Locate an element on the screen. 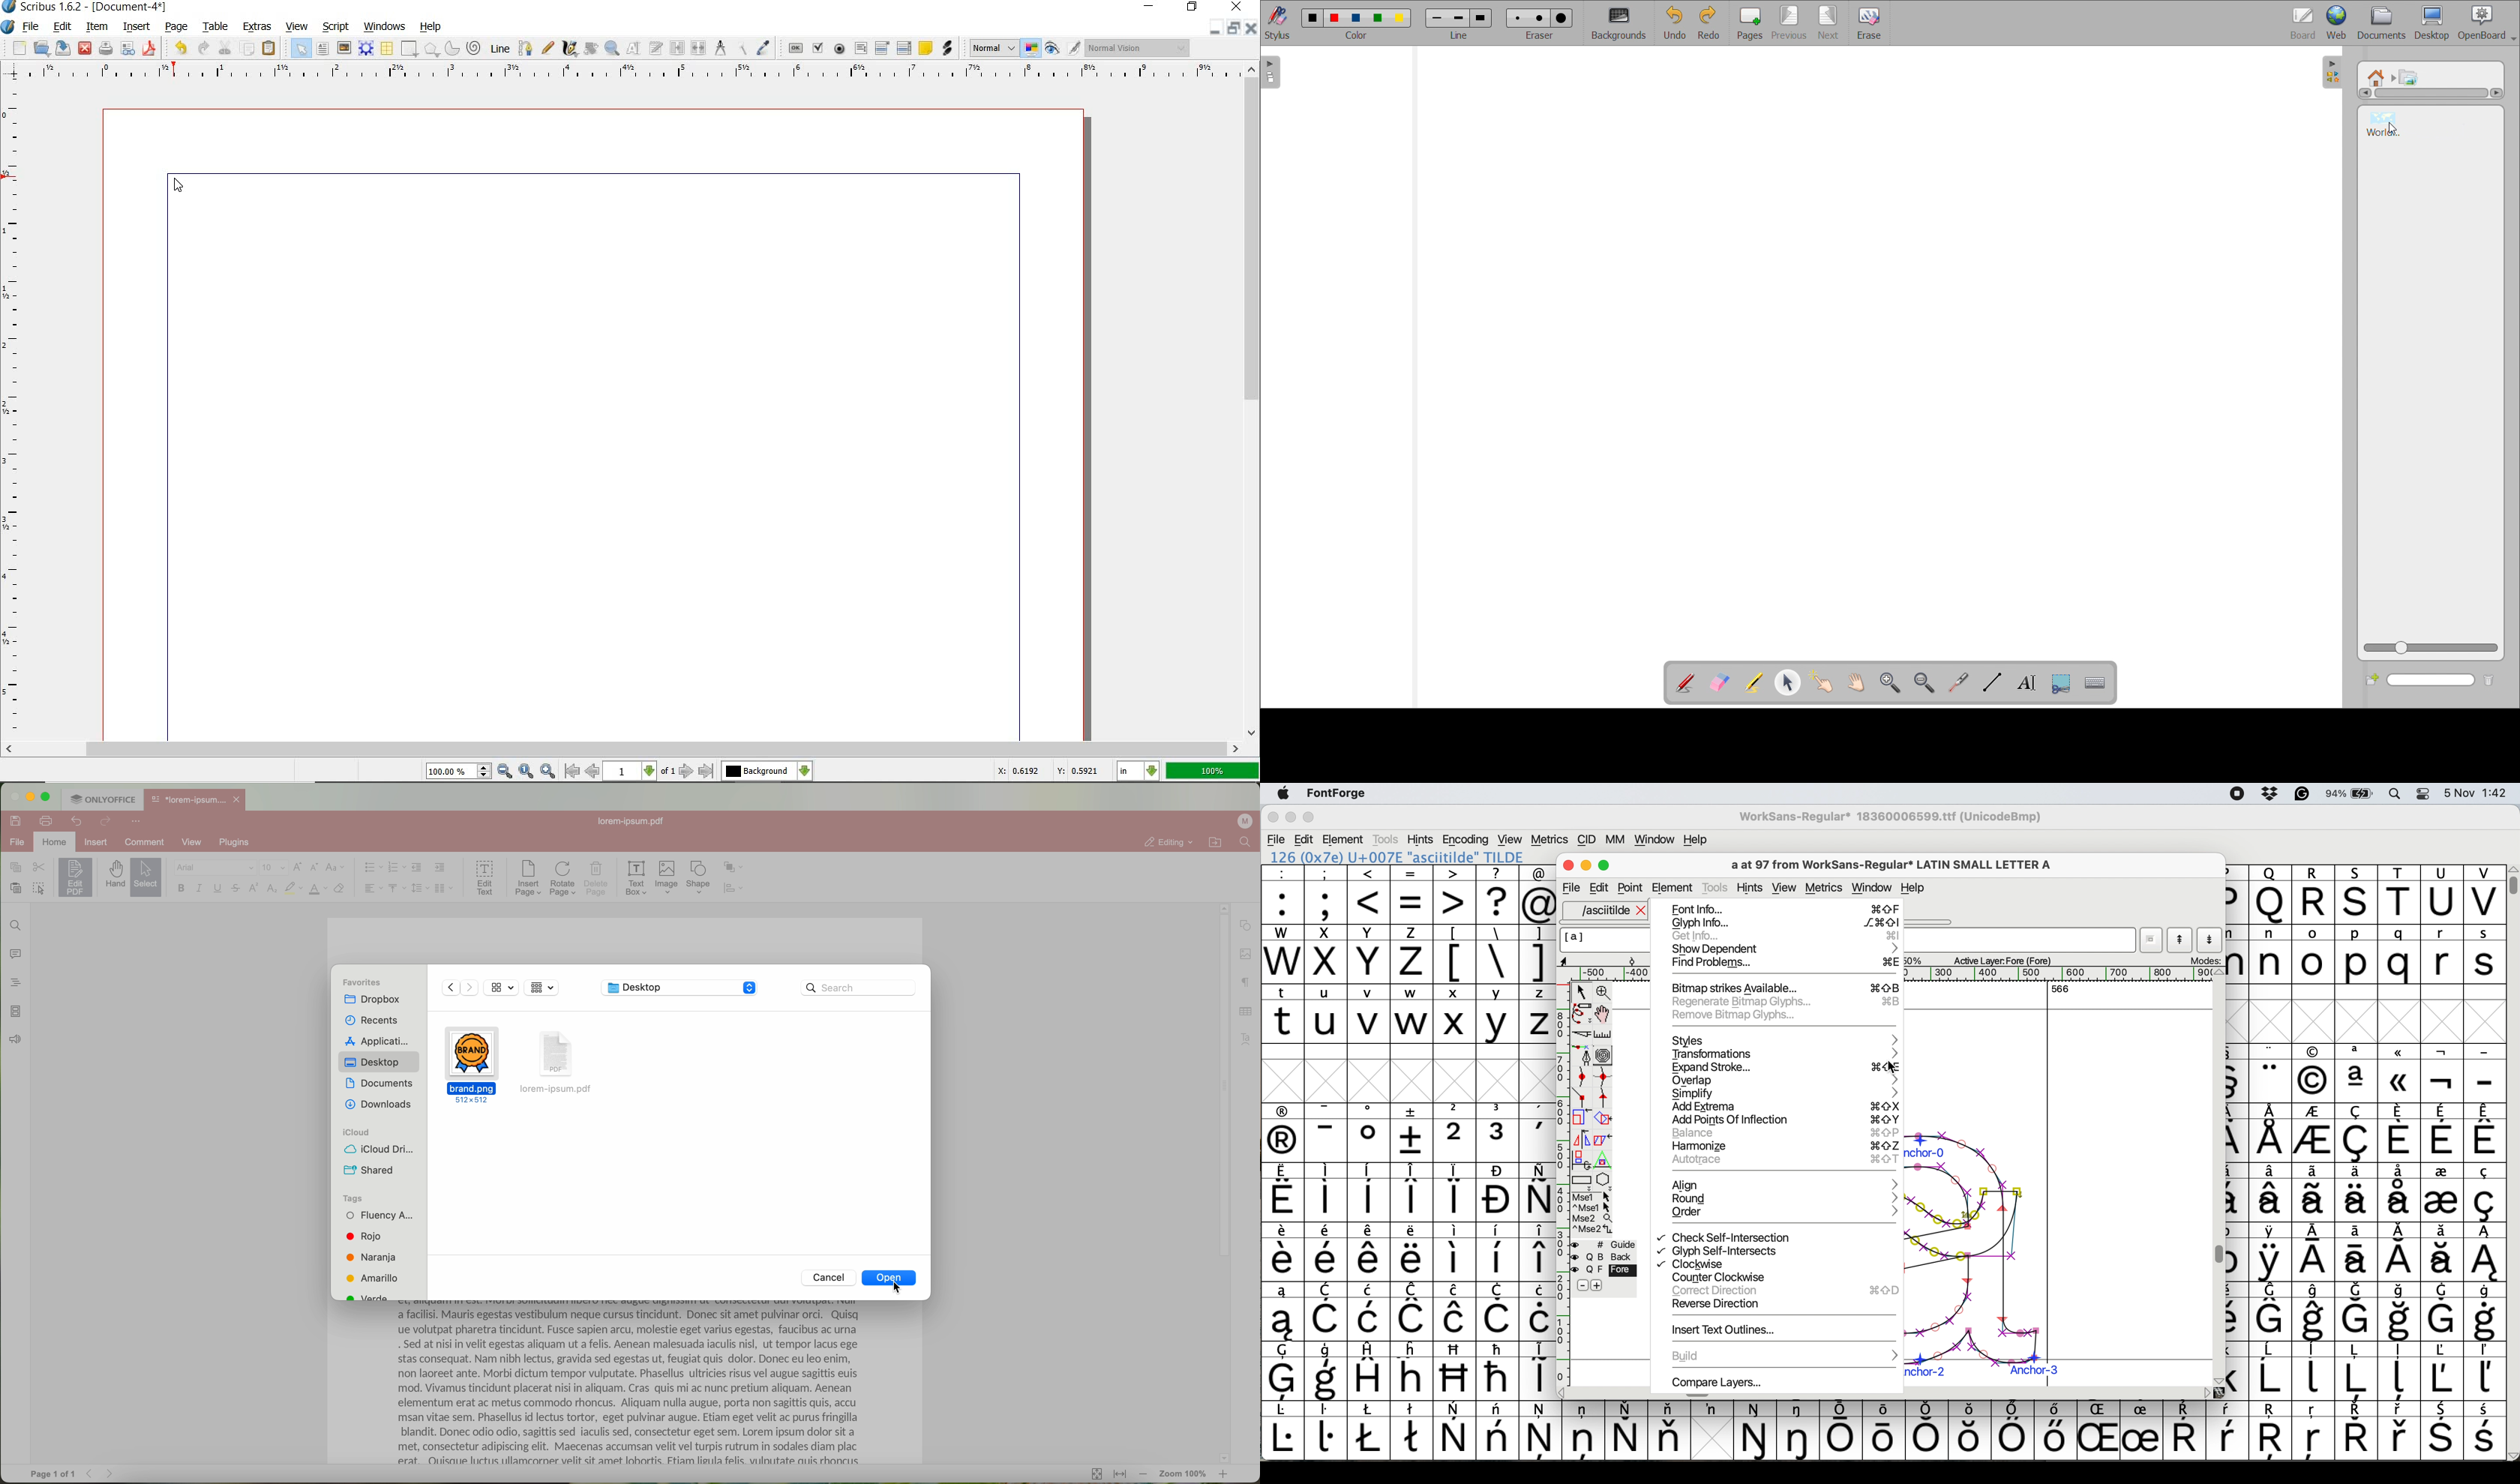 This screenshot has height=1484, width=2520. symbol is located at coordinates (2400, 1191).